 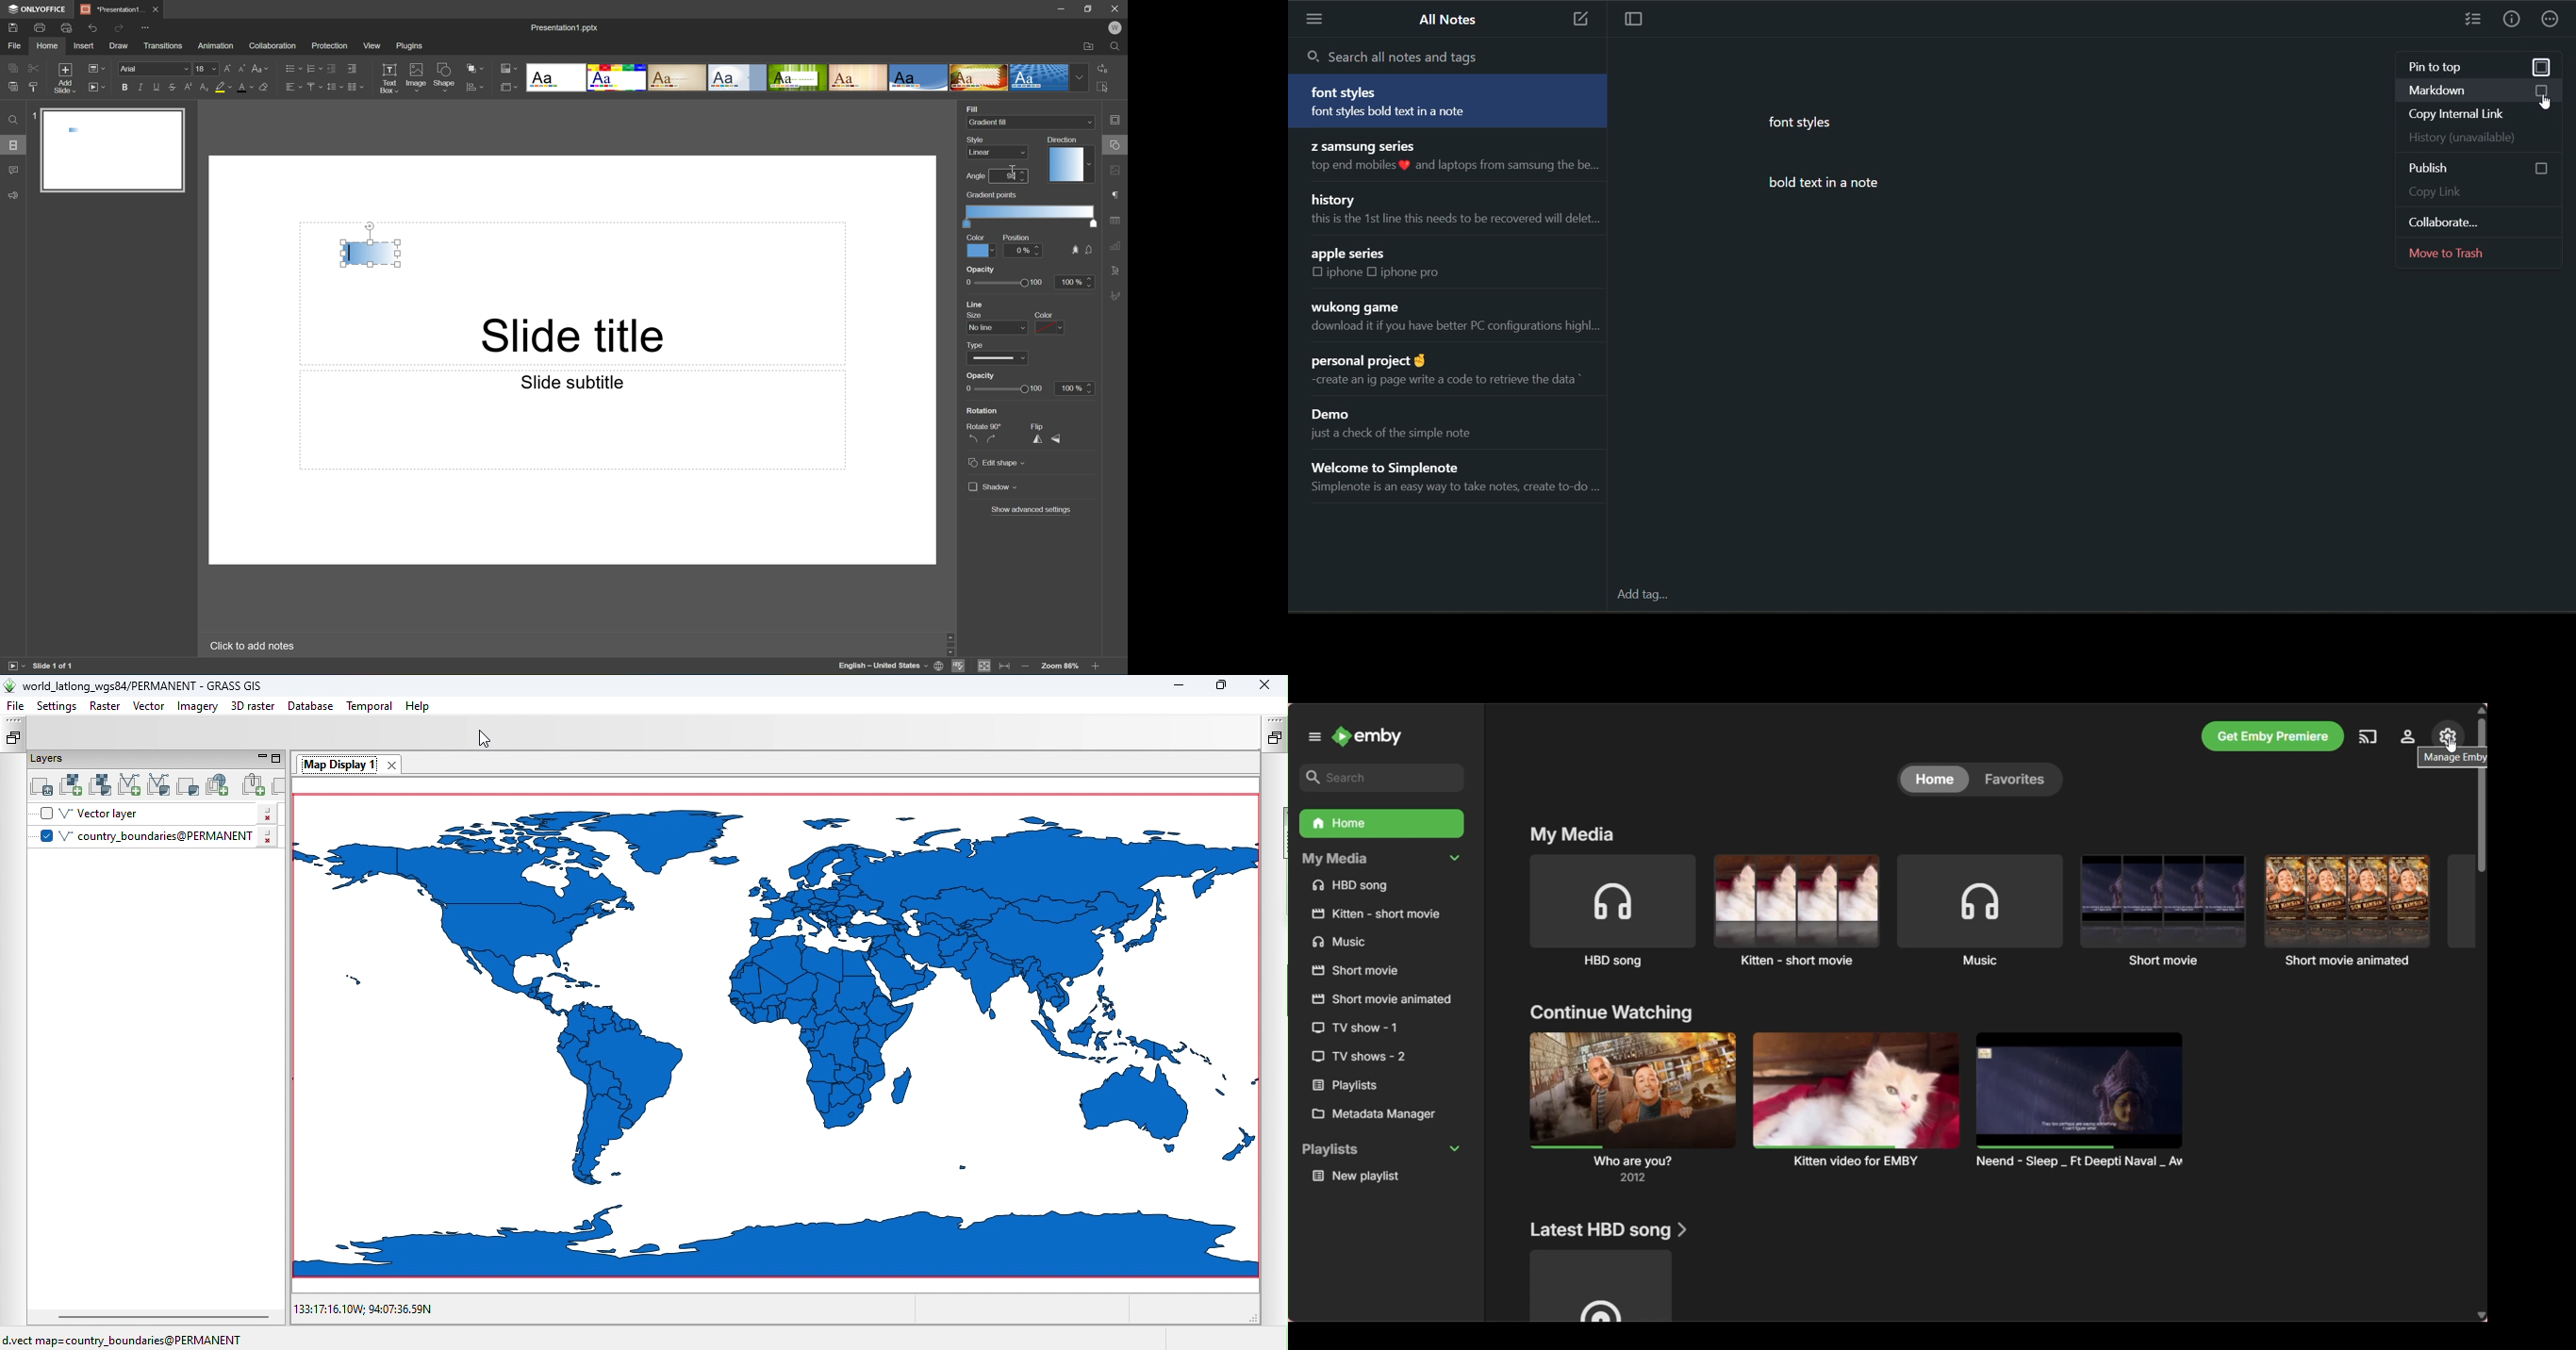 I want to click on Scroll Bar, so click(x=1094, y=642).